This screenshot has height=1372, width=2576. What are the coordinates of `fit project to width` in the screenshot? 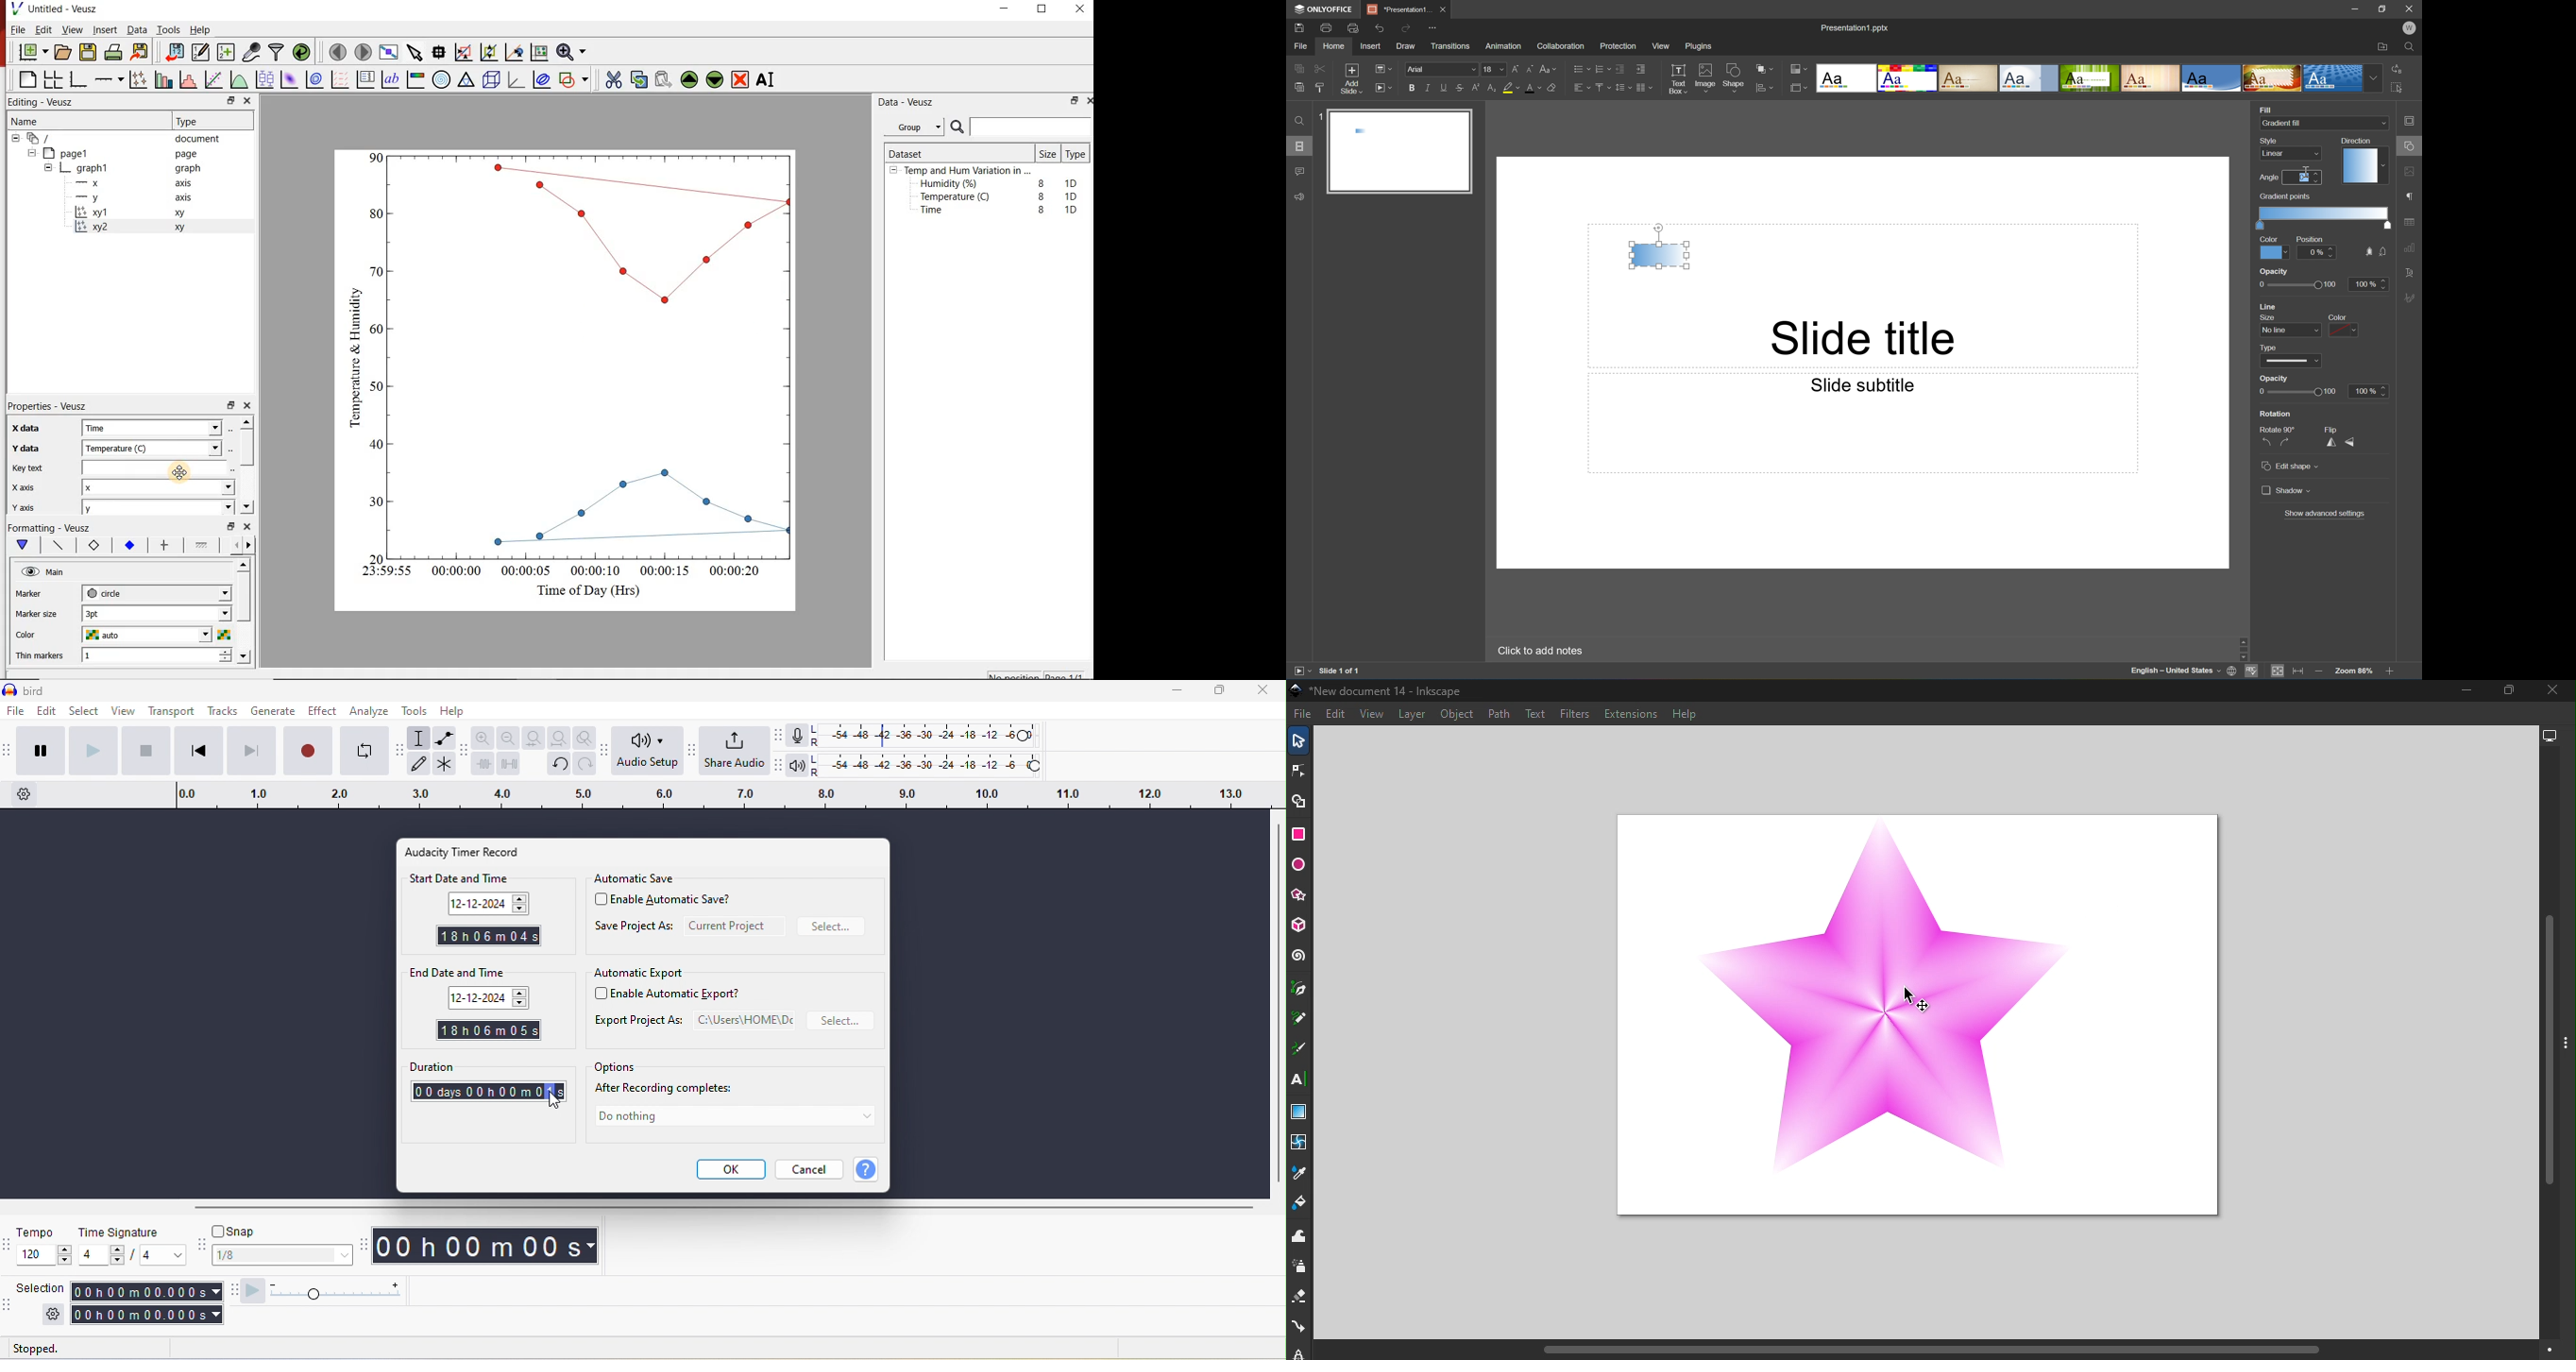 It's located at (561, 737).